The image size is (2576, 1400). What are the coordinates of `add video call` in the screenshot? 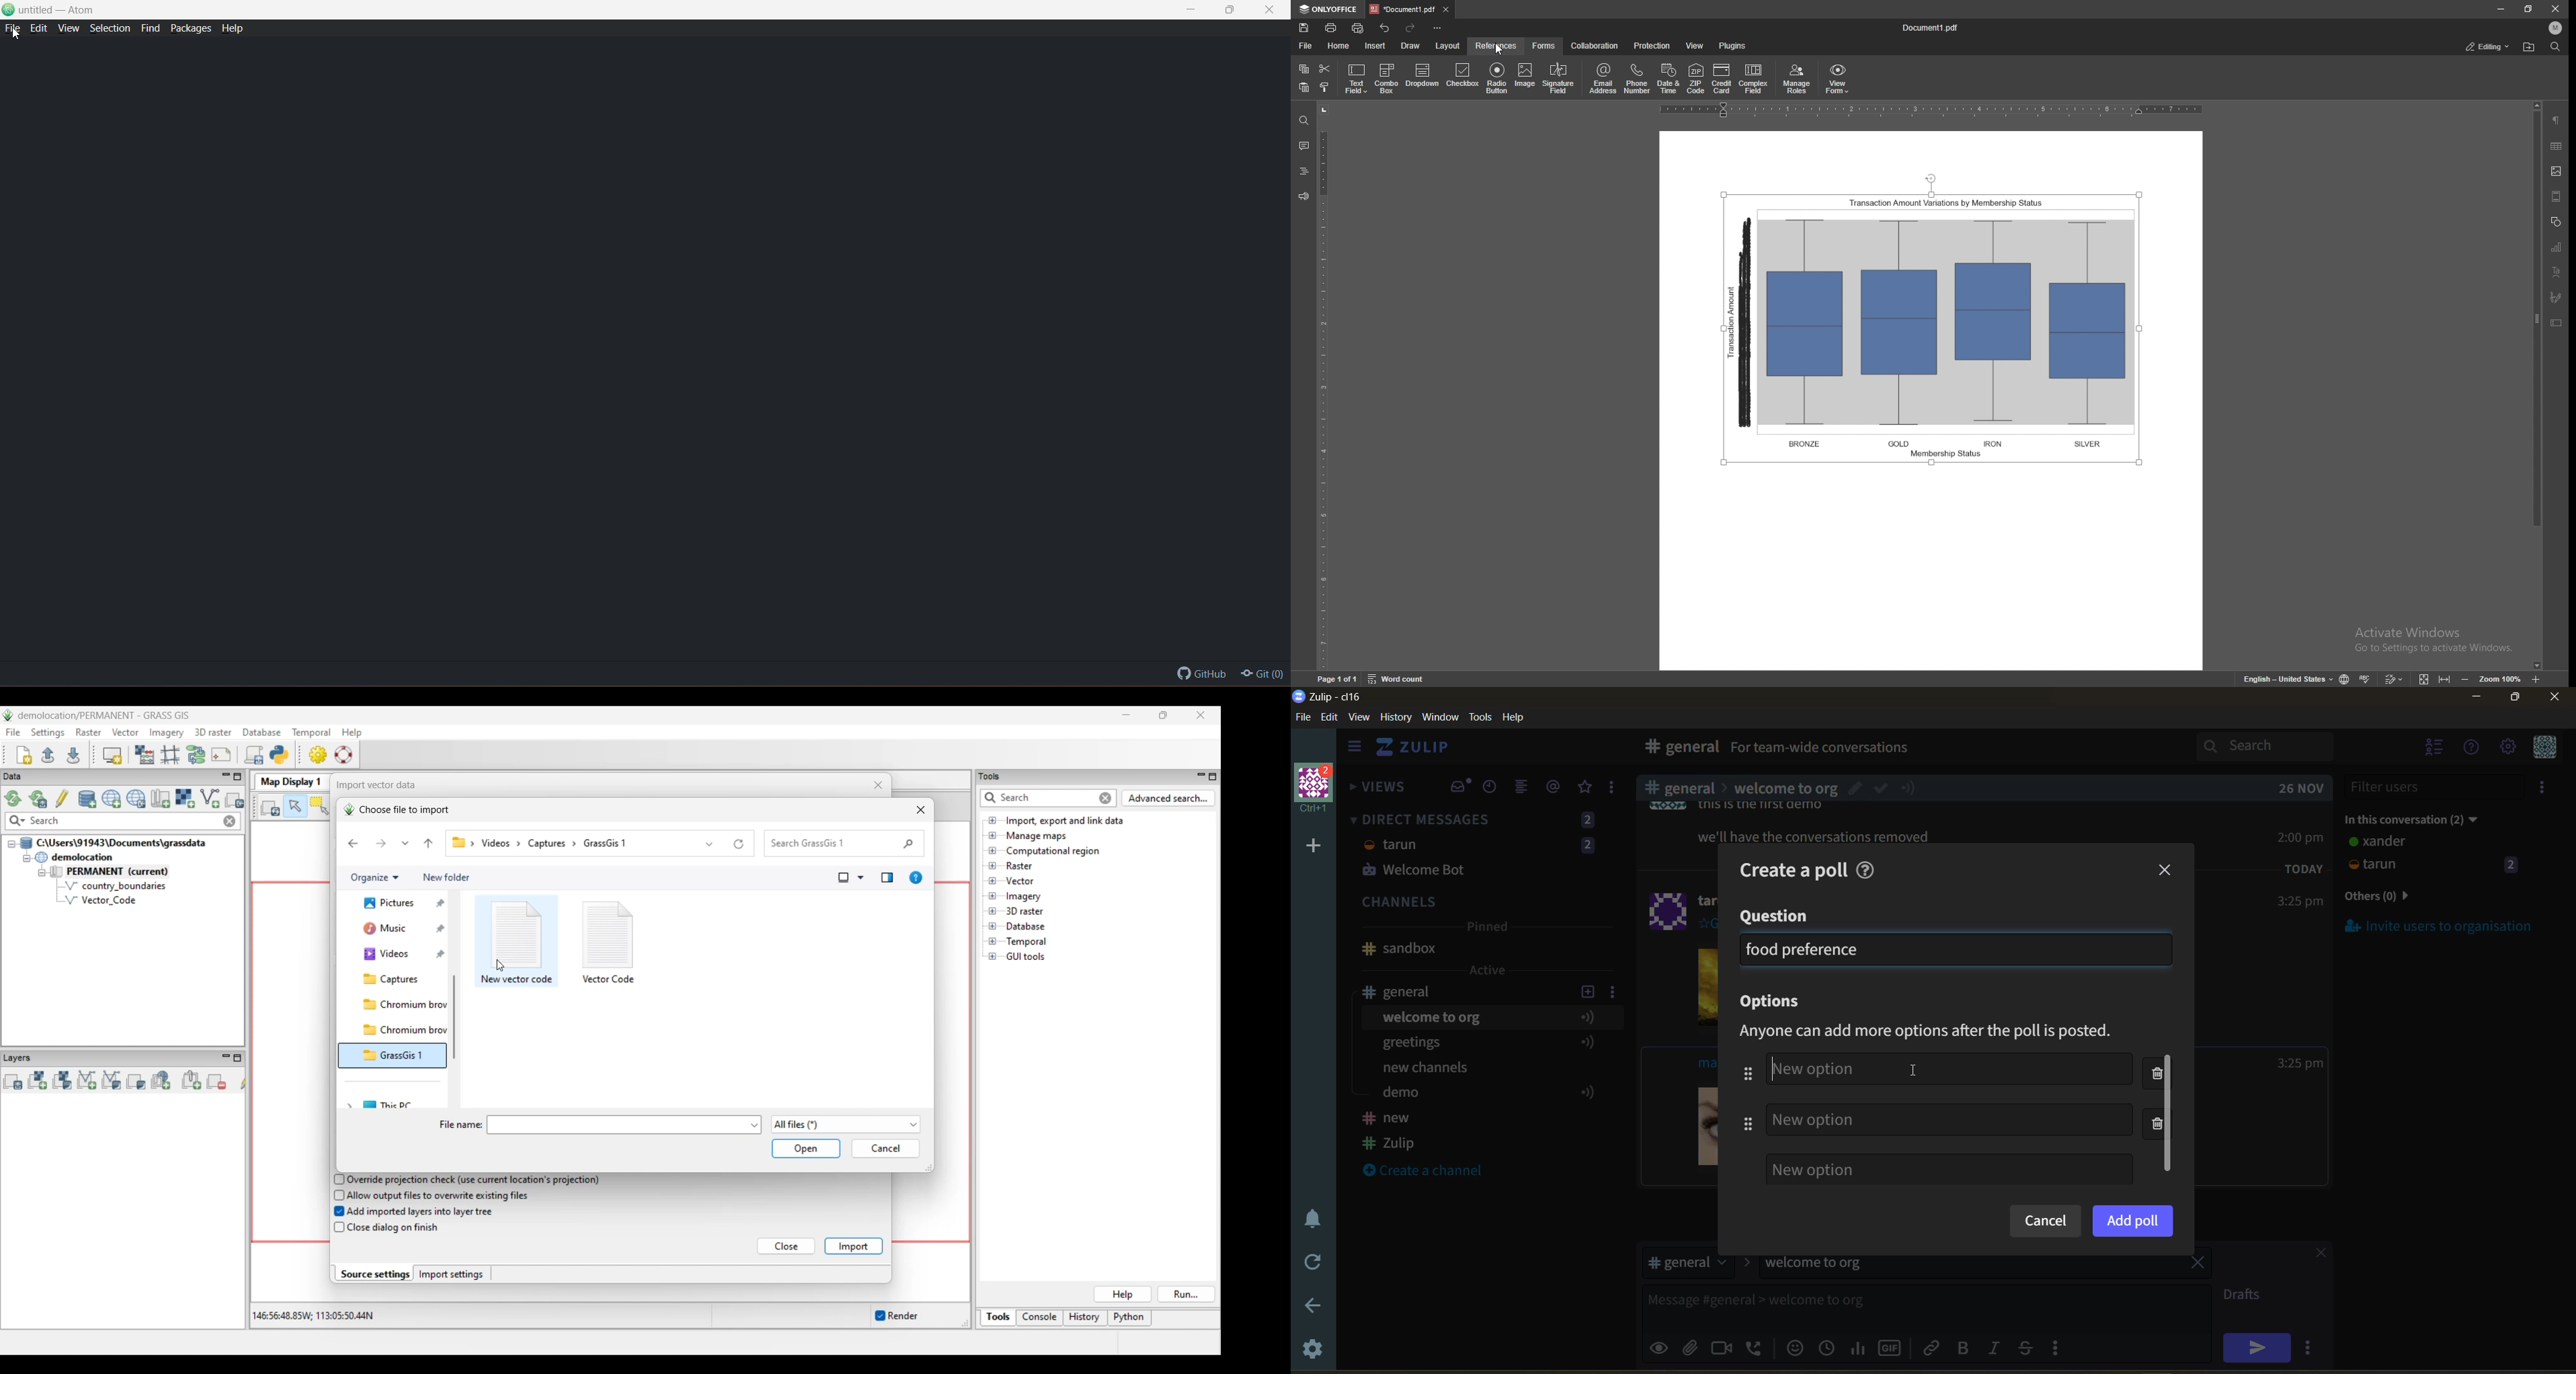 It's located at (1723, 1347).